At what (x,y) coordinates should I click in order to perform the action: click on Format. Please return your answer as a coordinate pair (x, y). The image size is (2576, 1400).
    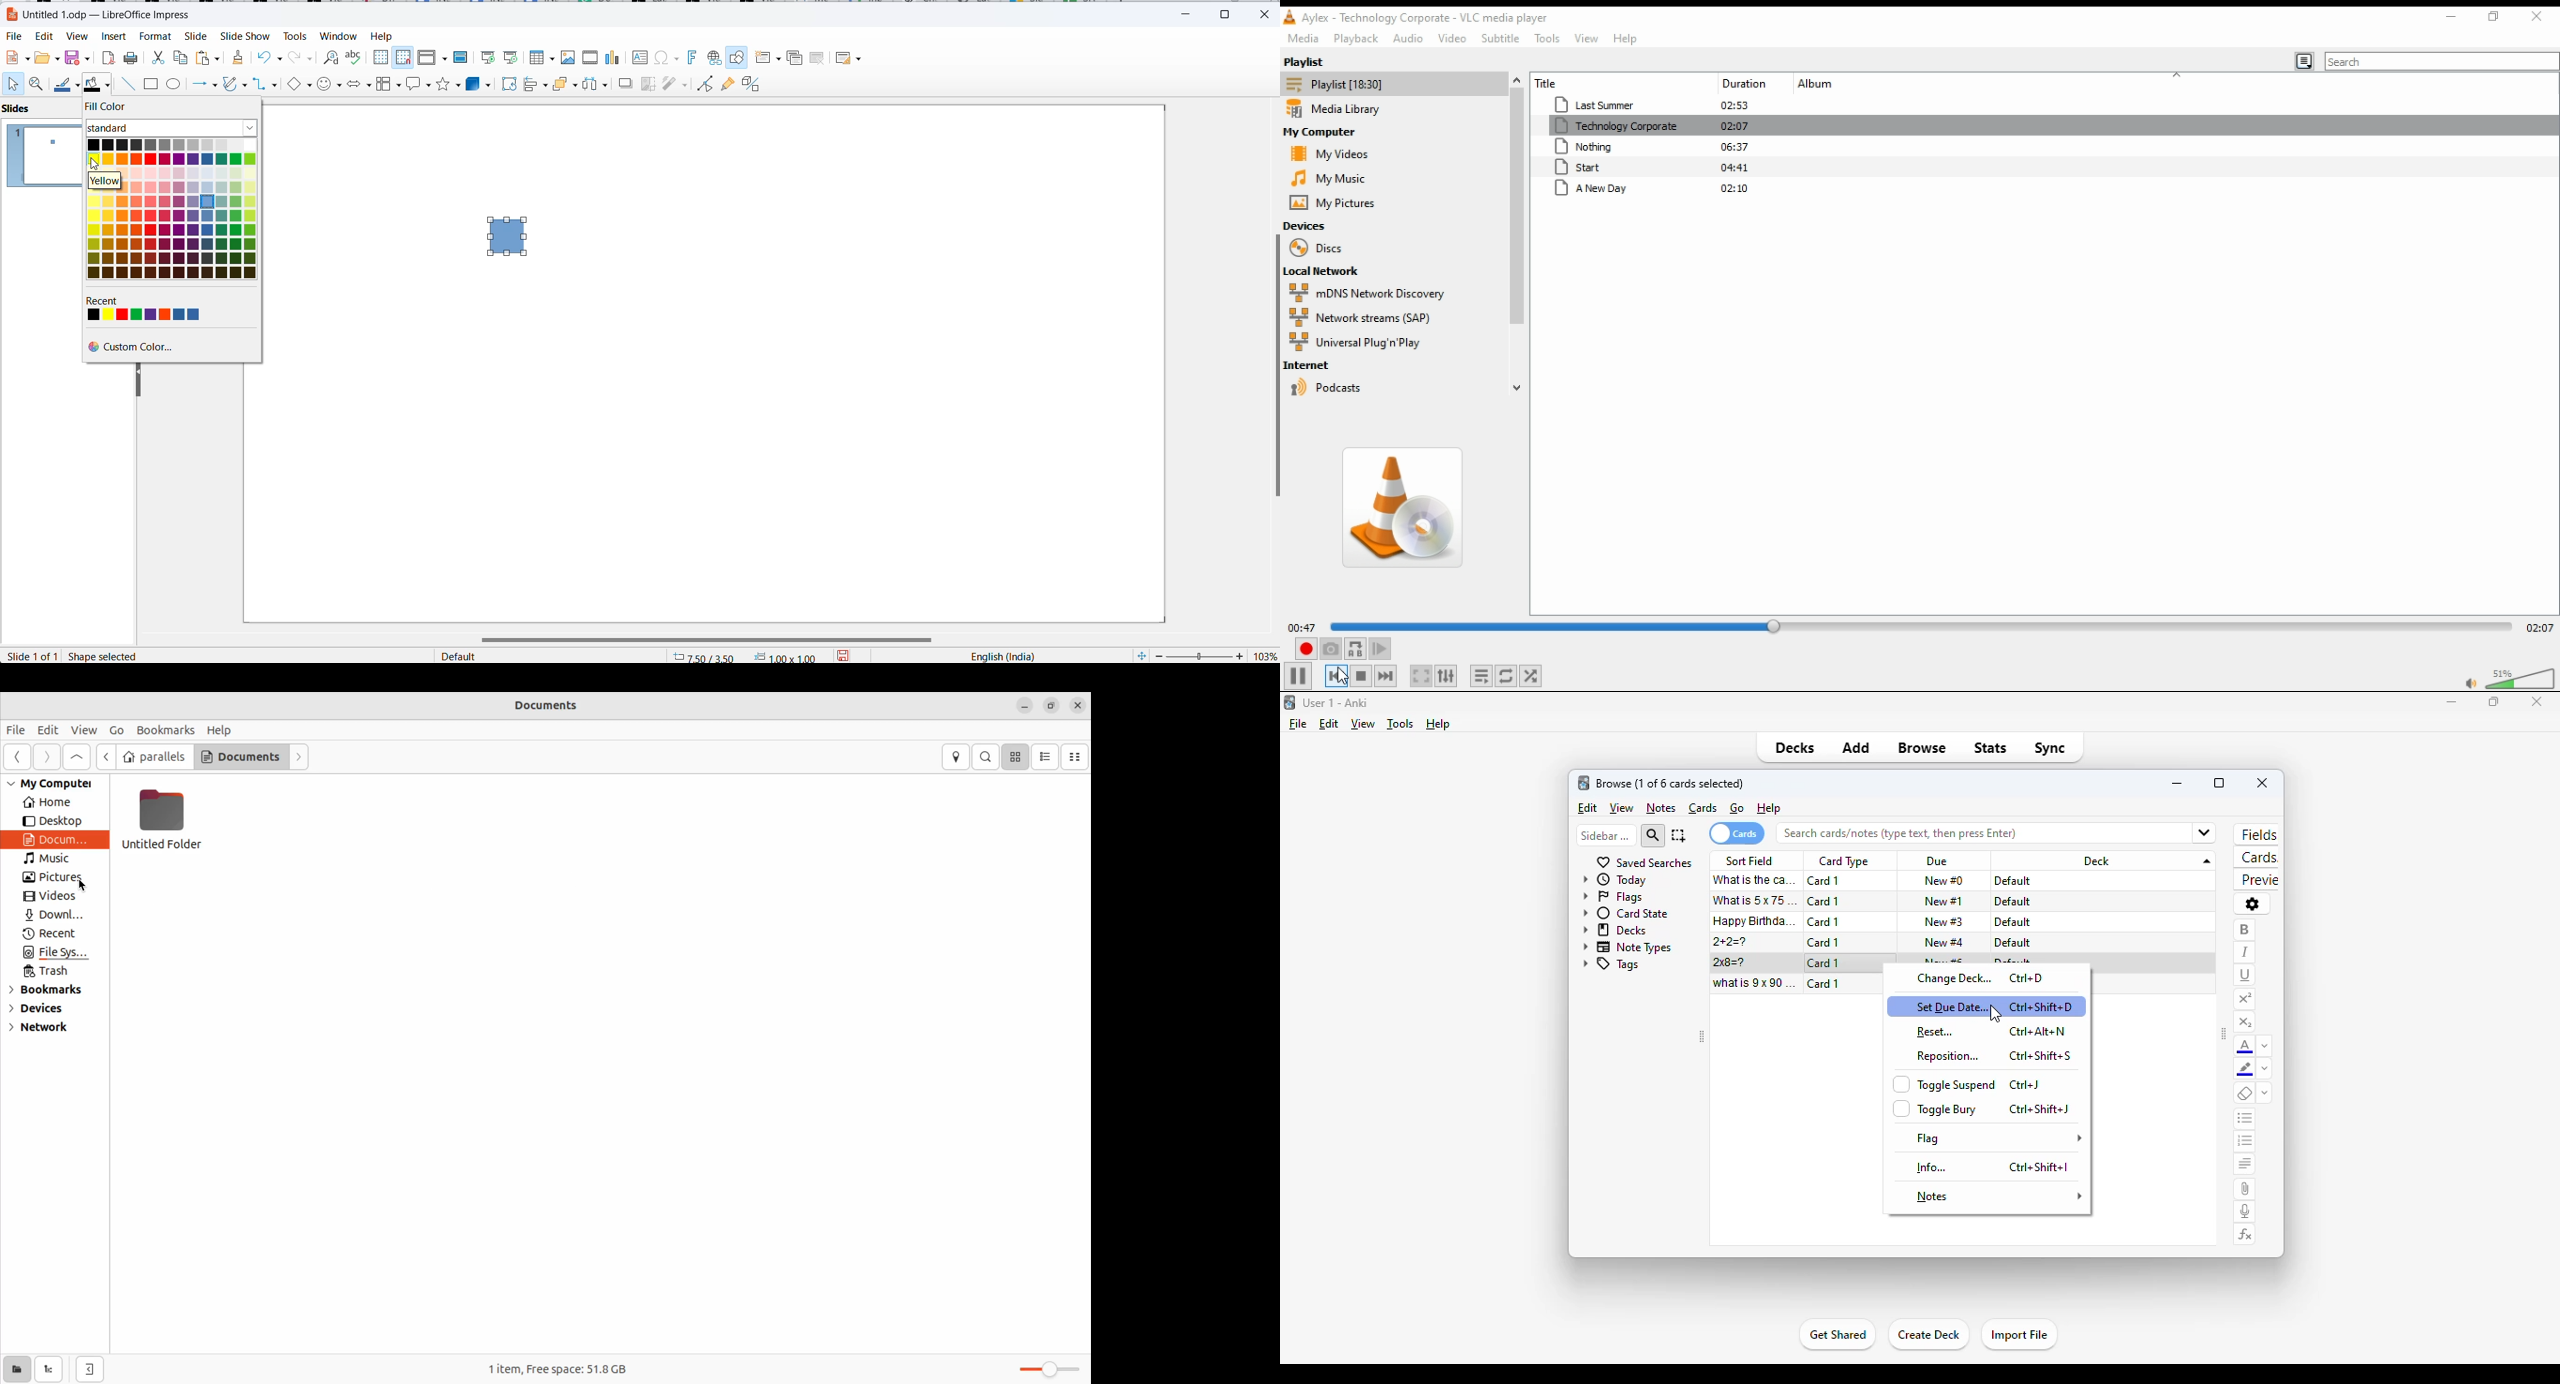
    Looking at the image, I should click on (155, 37).